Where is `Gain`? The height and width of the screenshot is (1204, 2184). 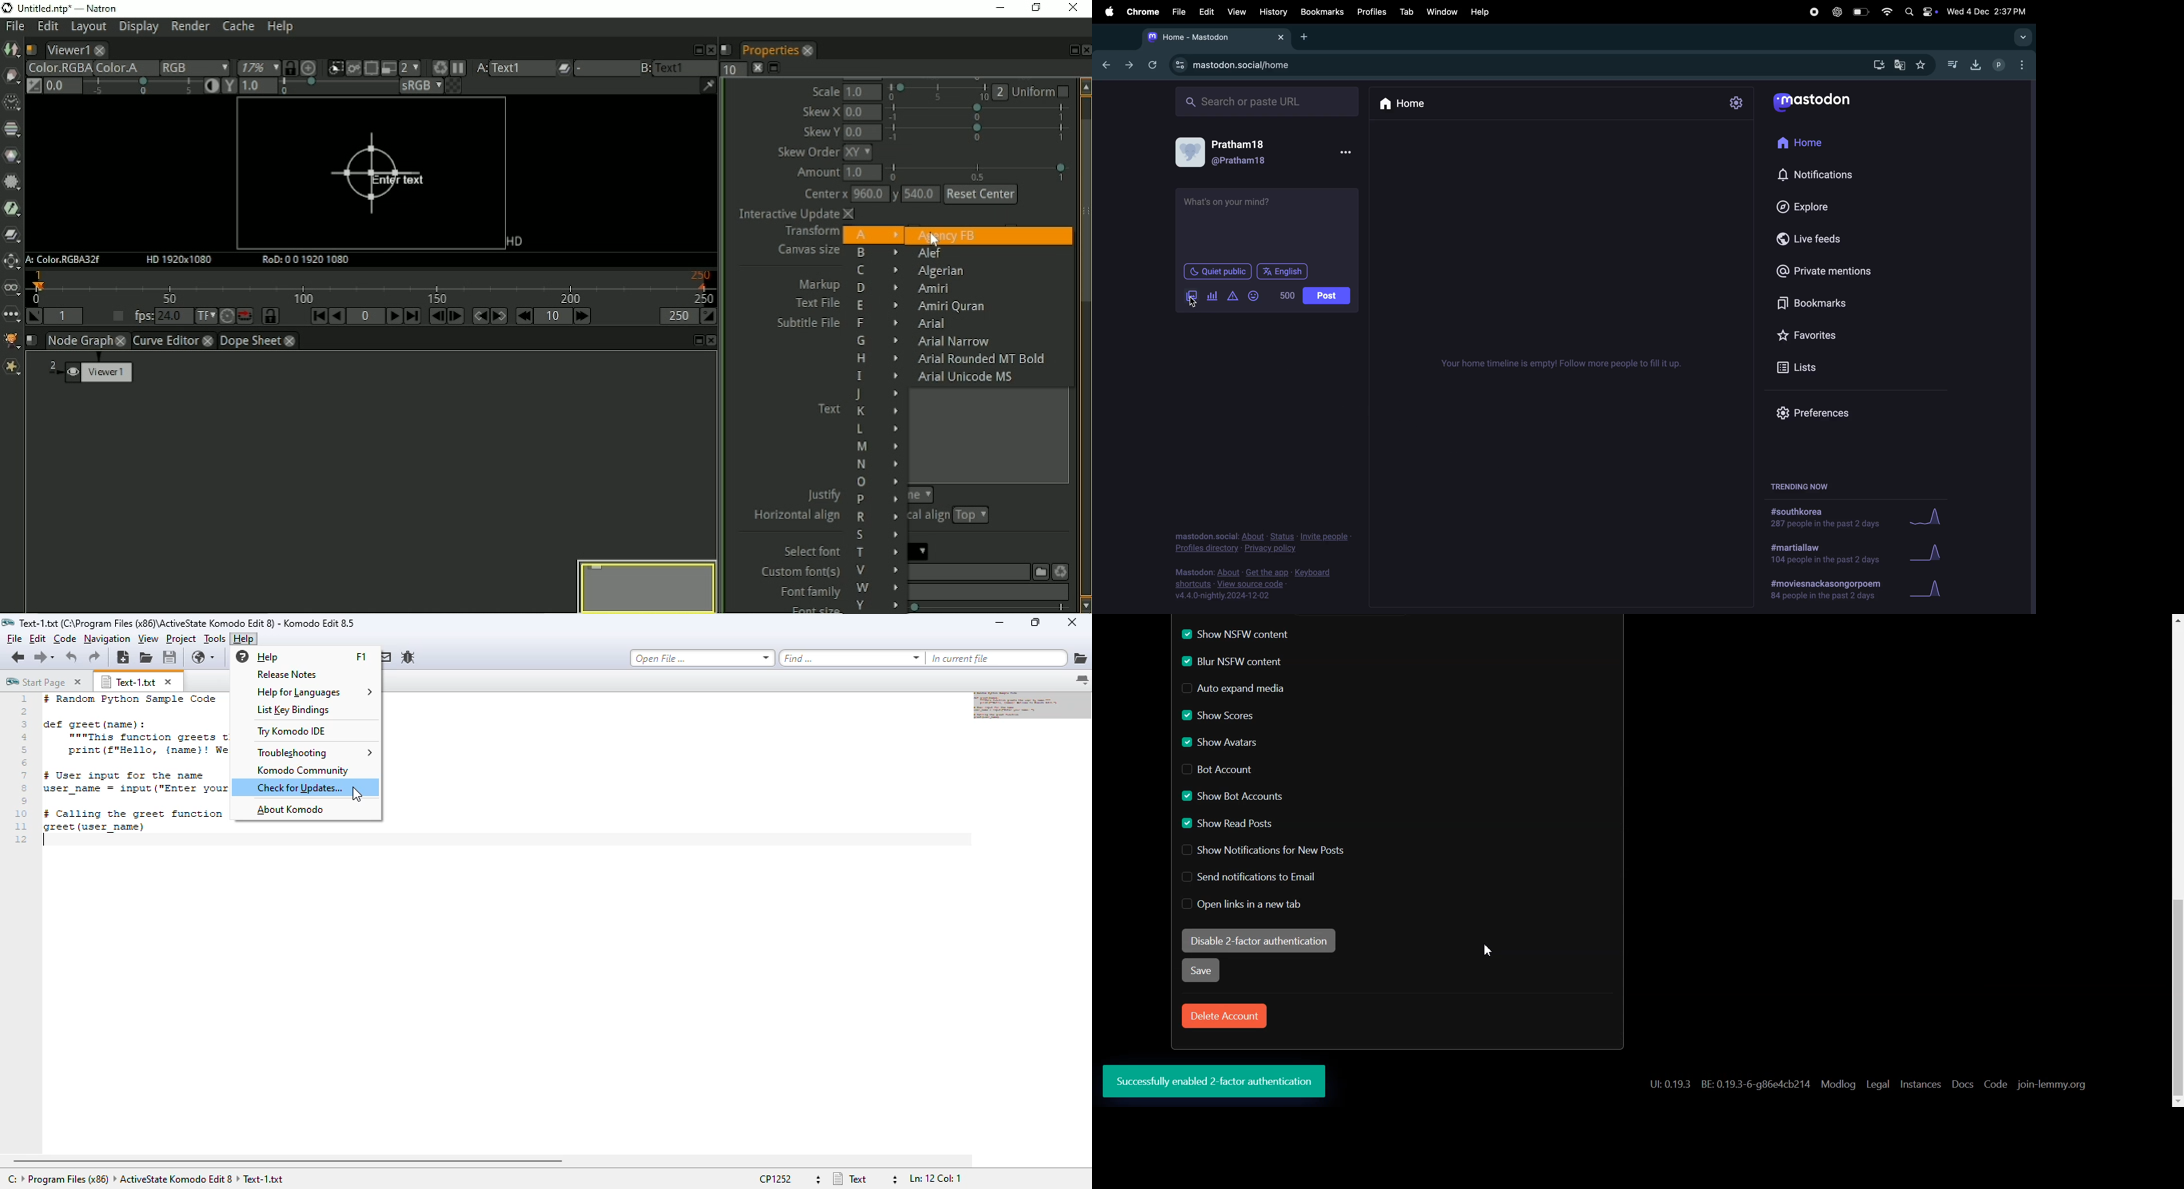
Gain is located at coordinates (61, 85).